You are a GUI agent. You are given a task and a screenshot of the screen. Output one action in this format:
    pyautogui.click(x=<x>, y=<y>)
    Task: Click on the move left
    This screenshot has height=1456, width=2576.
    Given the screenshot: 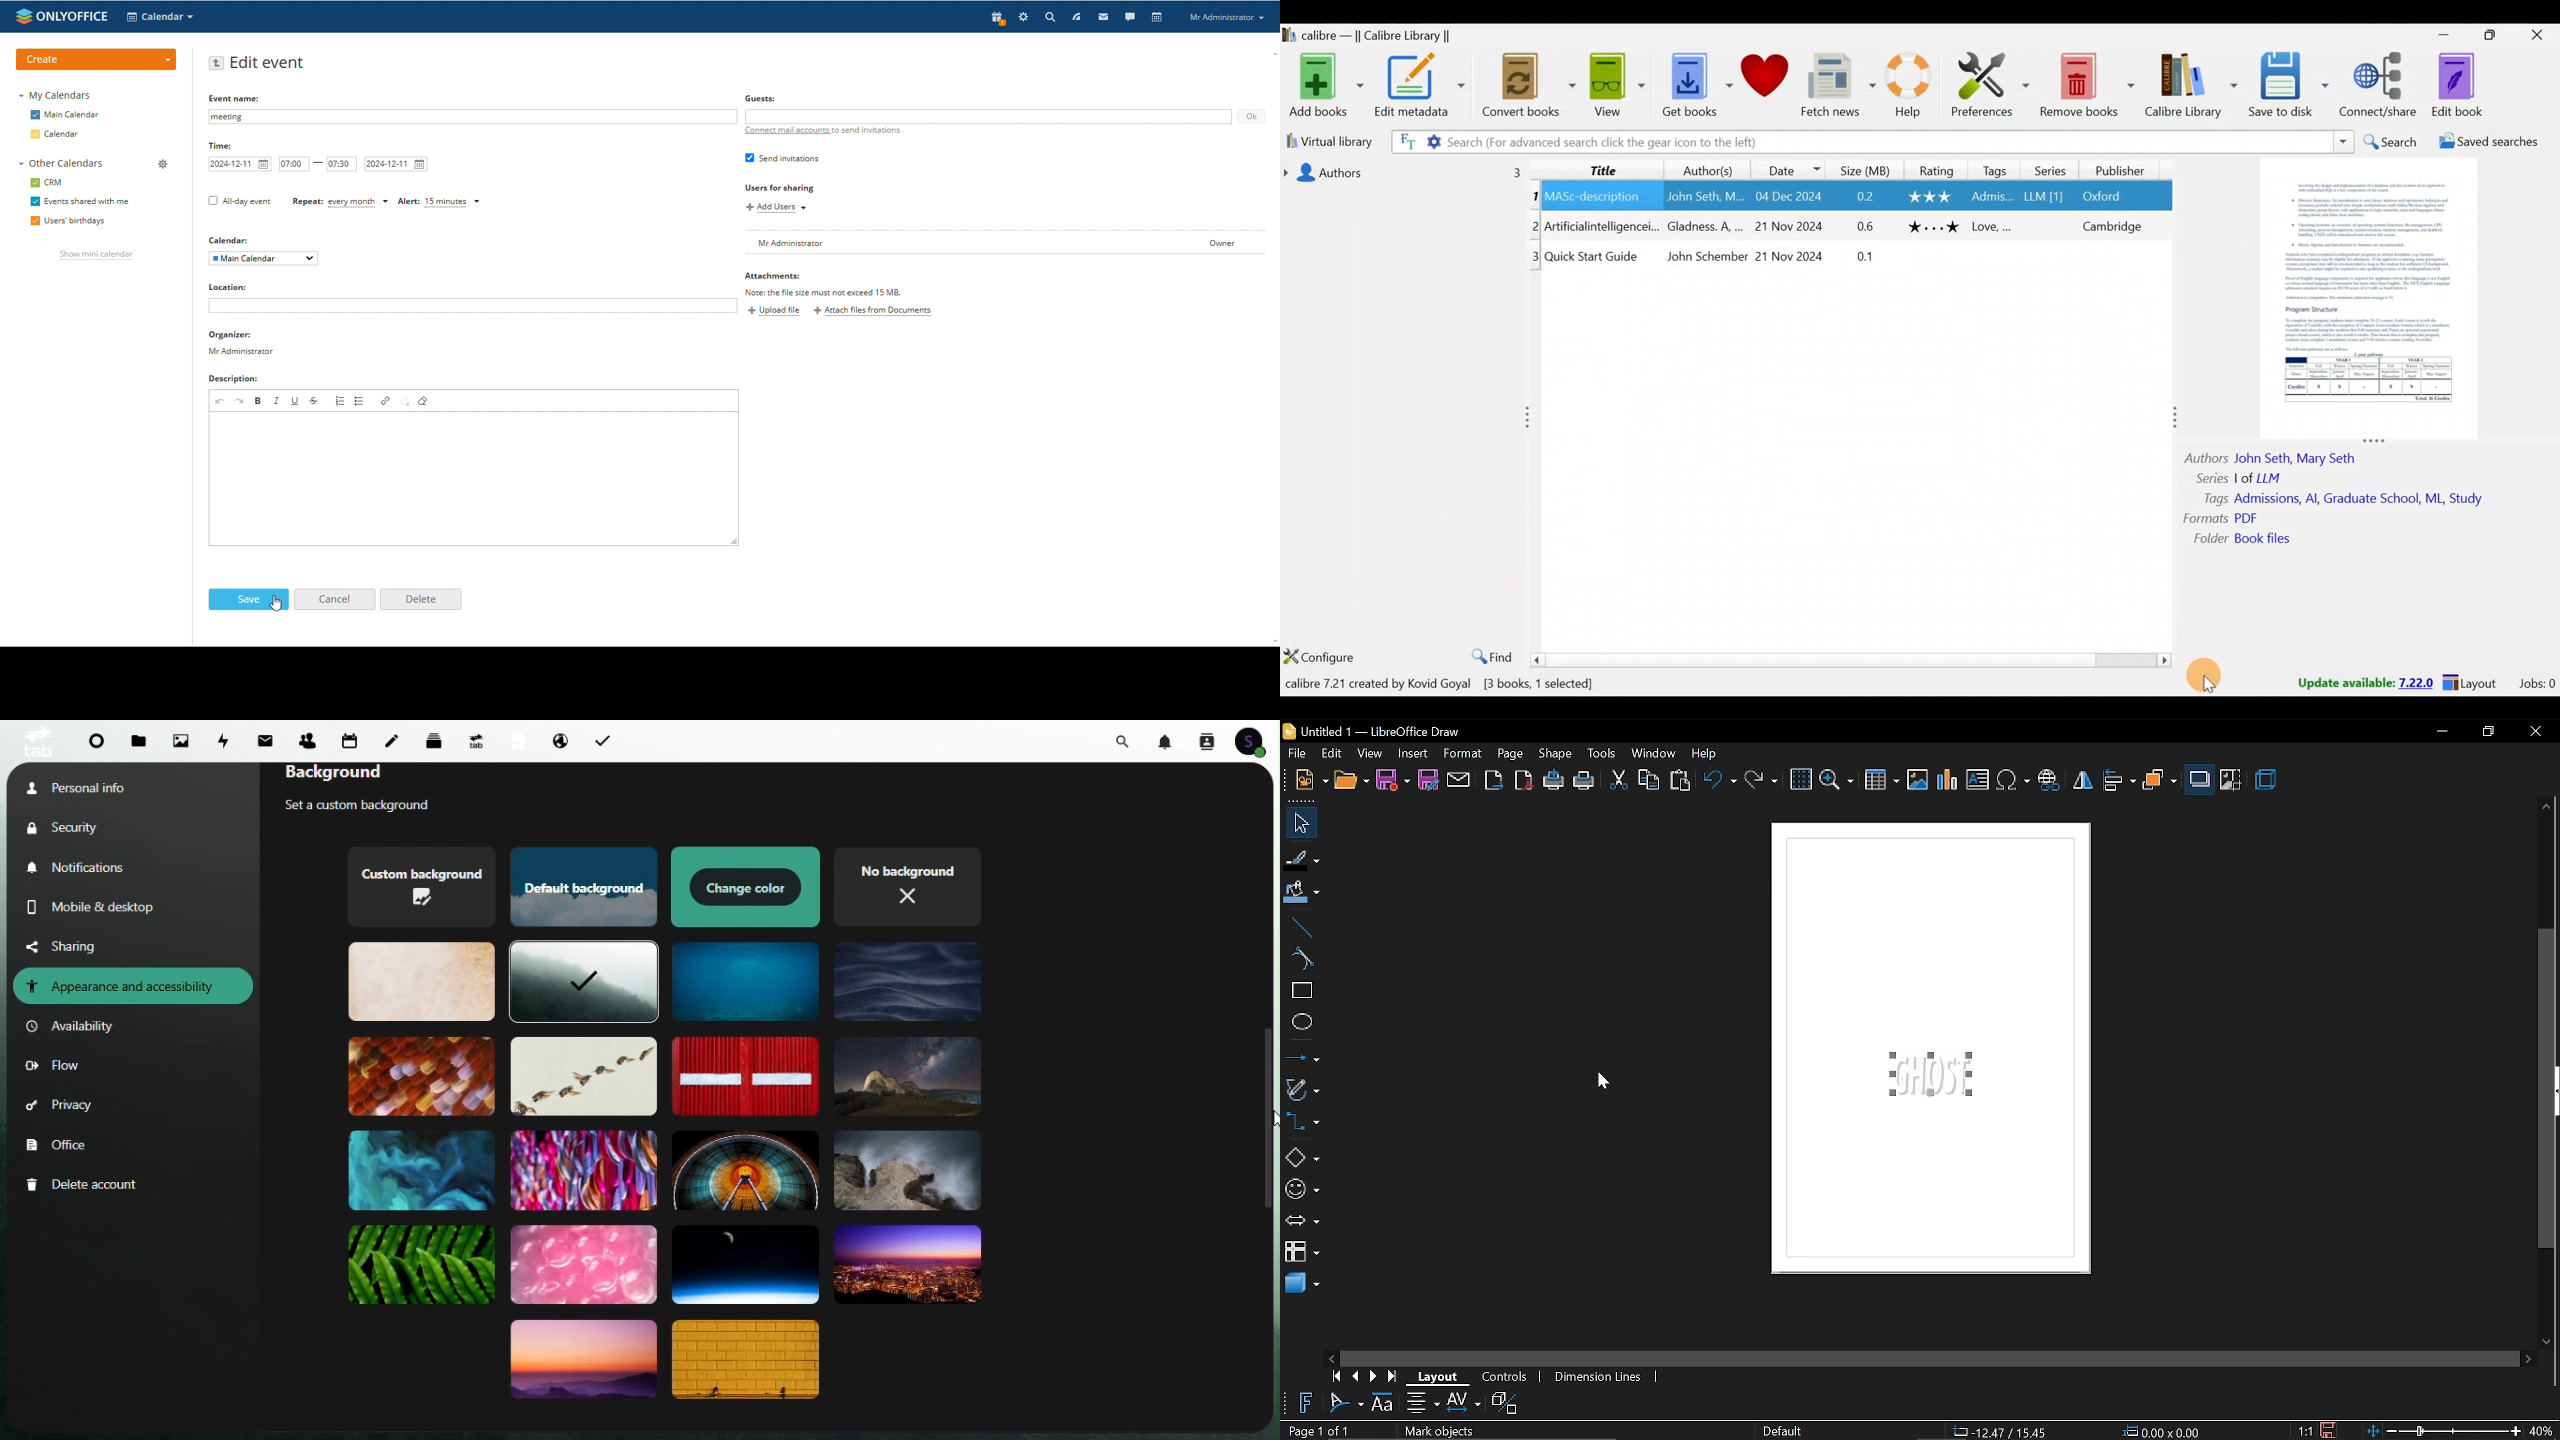 What is the action you would take?
    pyautogui.click(x=1331, y=1357)
    